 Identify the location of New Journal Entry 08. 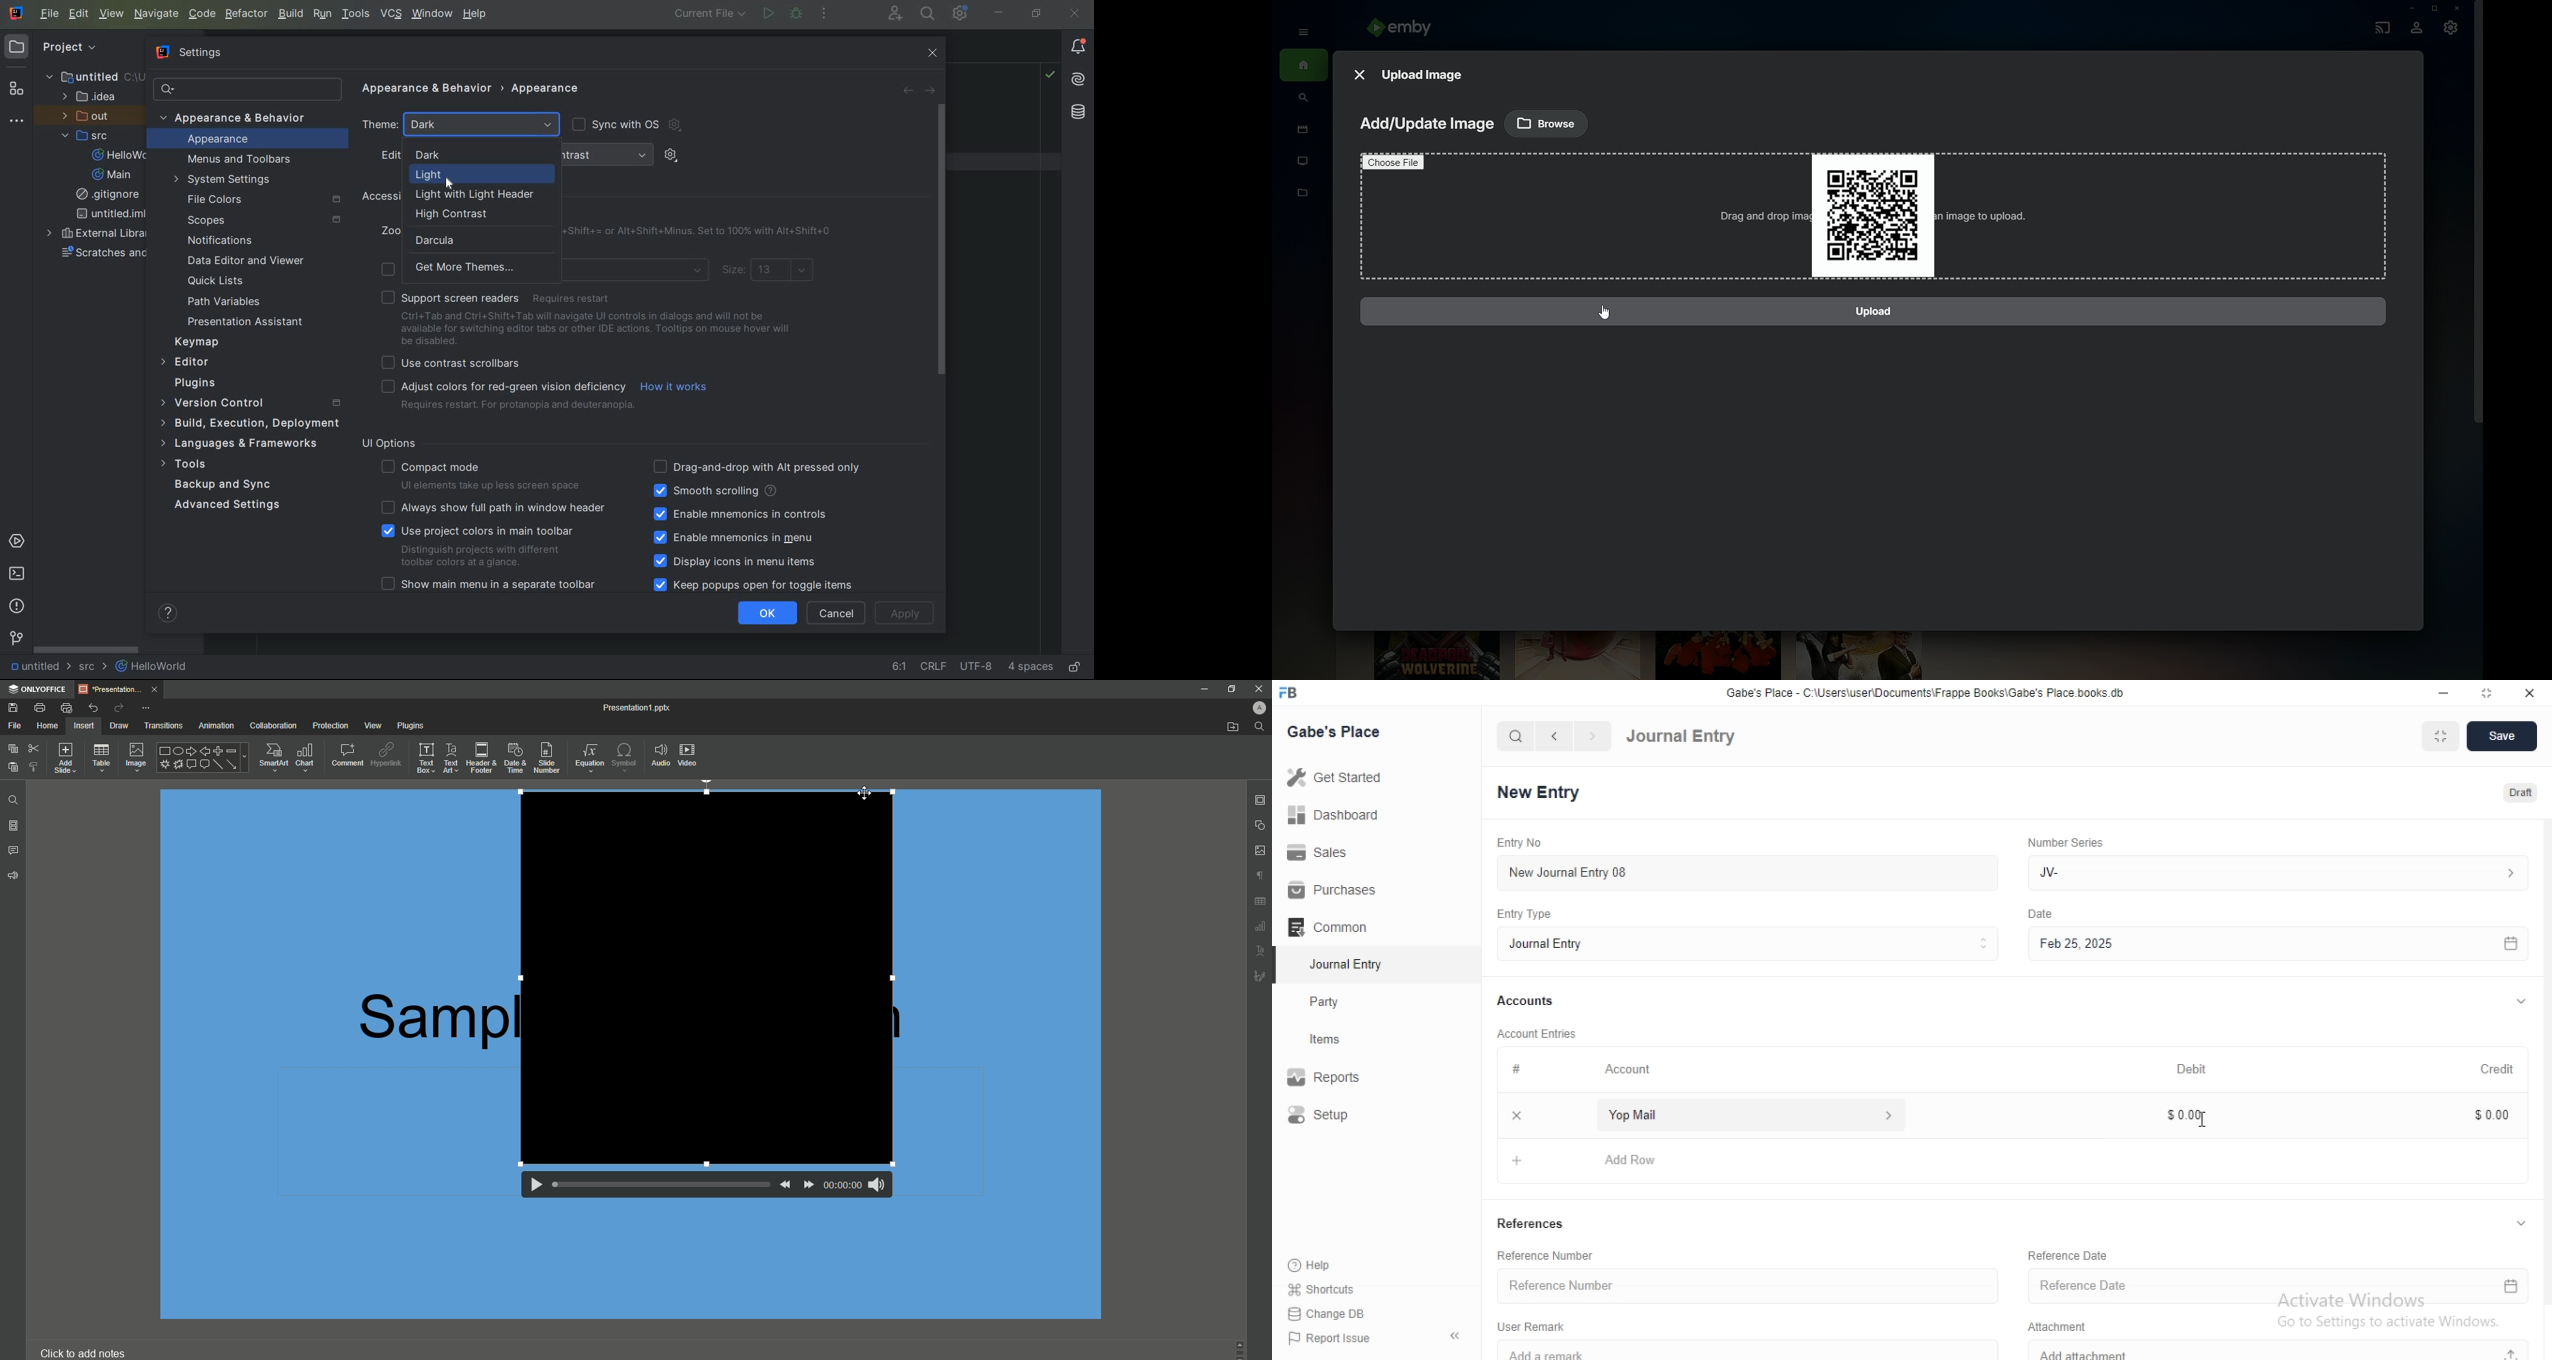
(1742, 872).